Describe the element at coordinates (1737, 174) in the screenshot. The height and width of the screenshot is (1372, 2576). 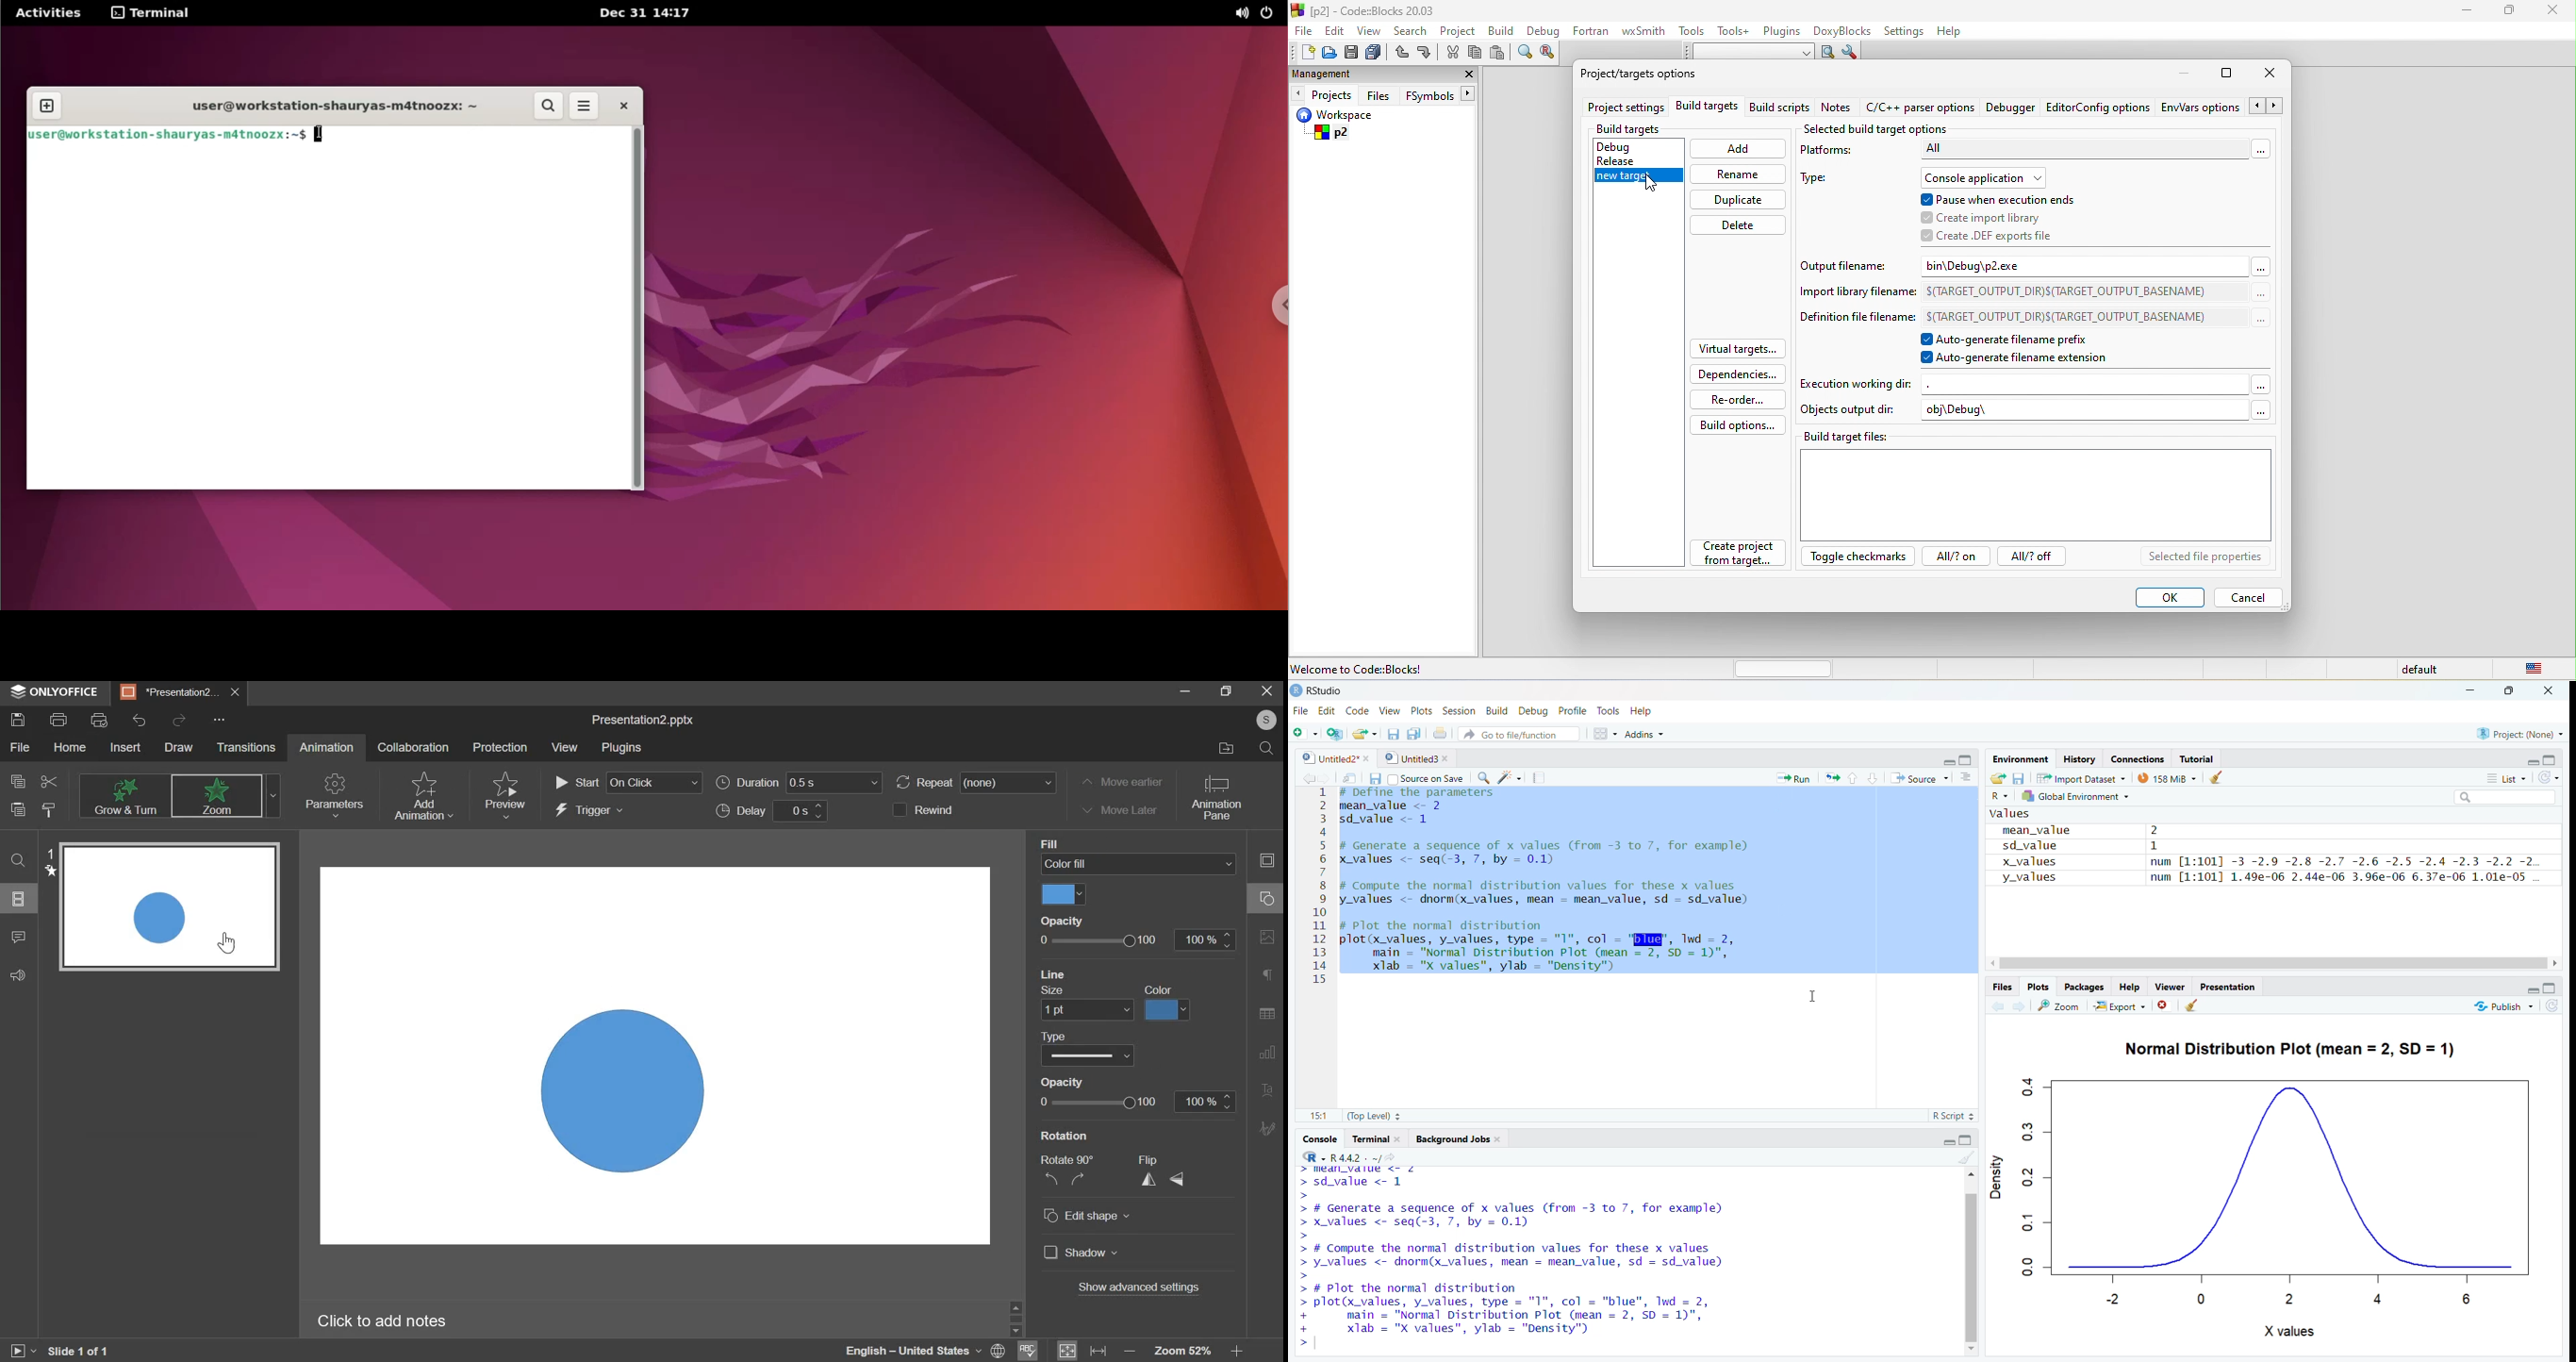
I see `rename` at that location.